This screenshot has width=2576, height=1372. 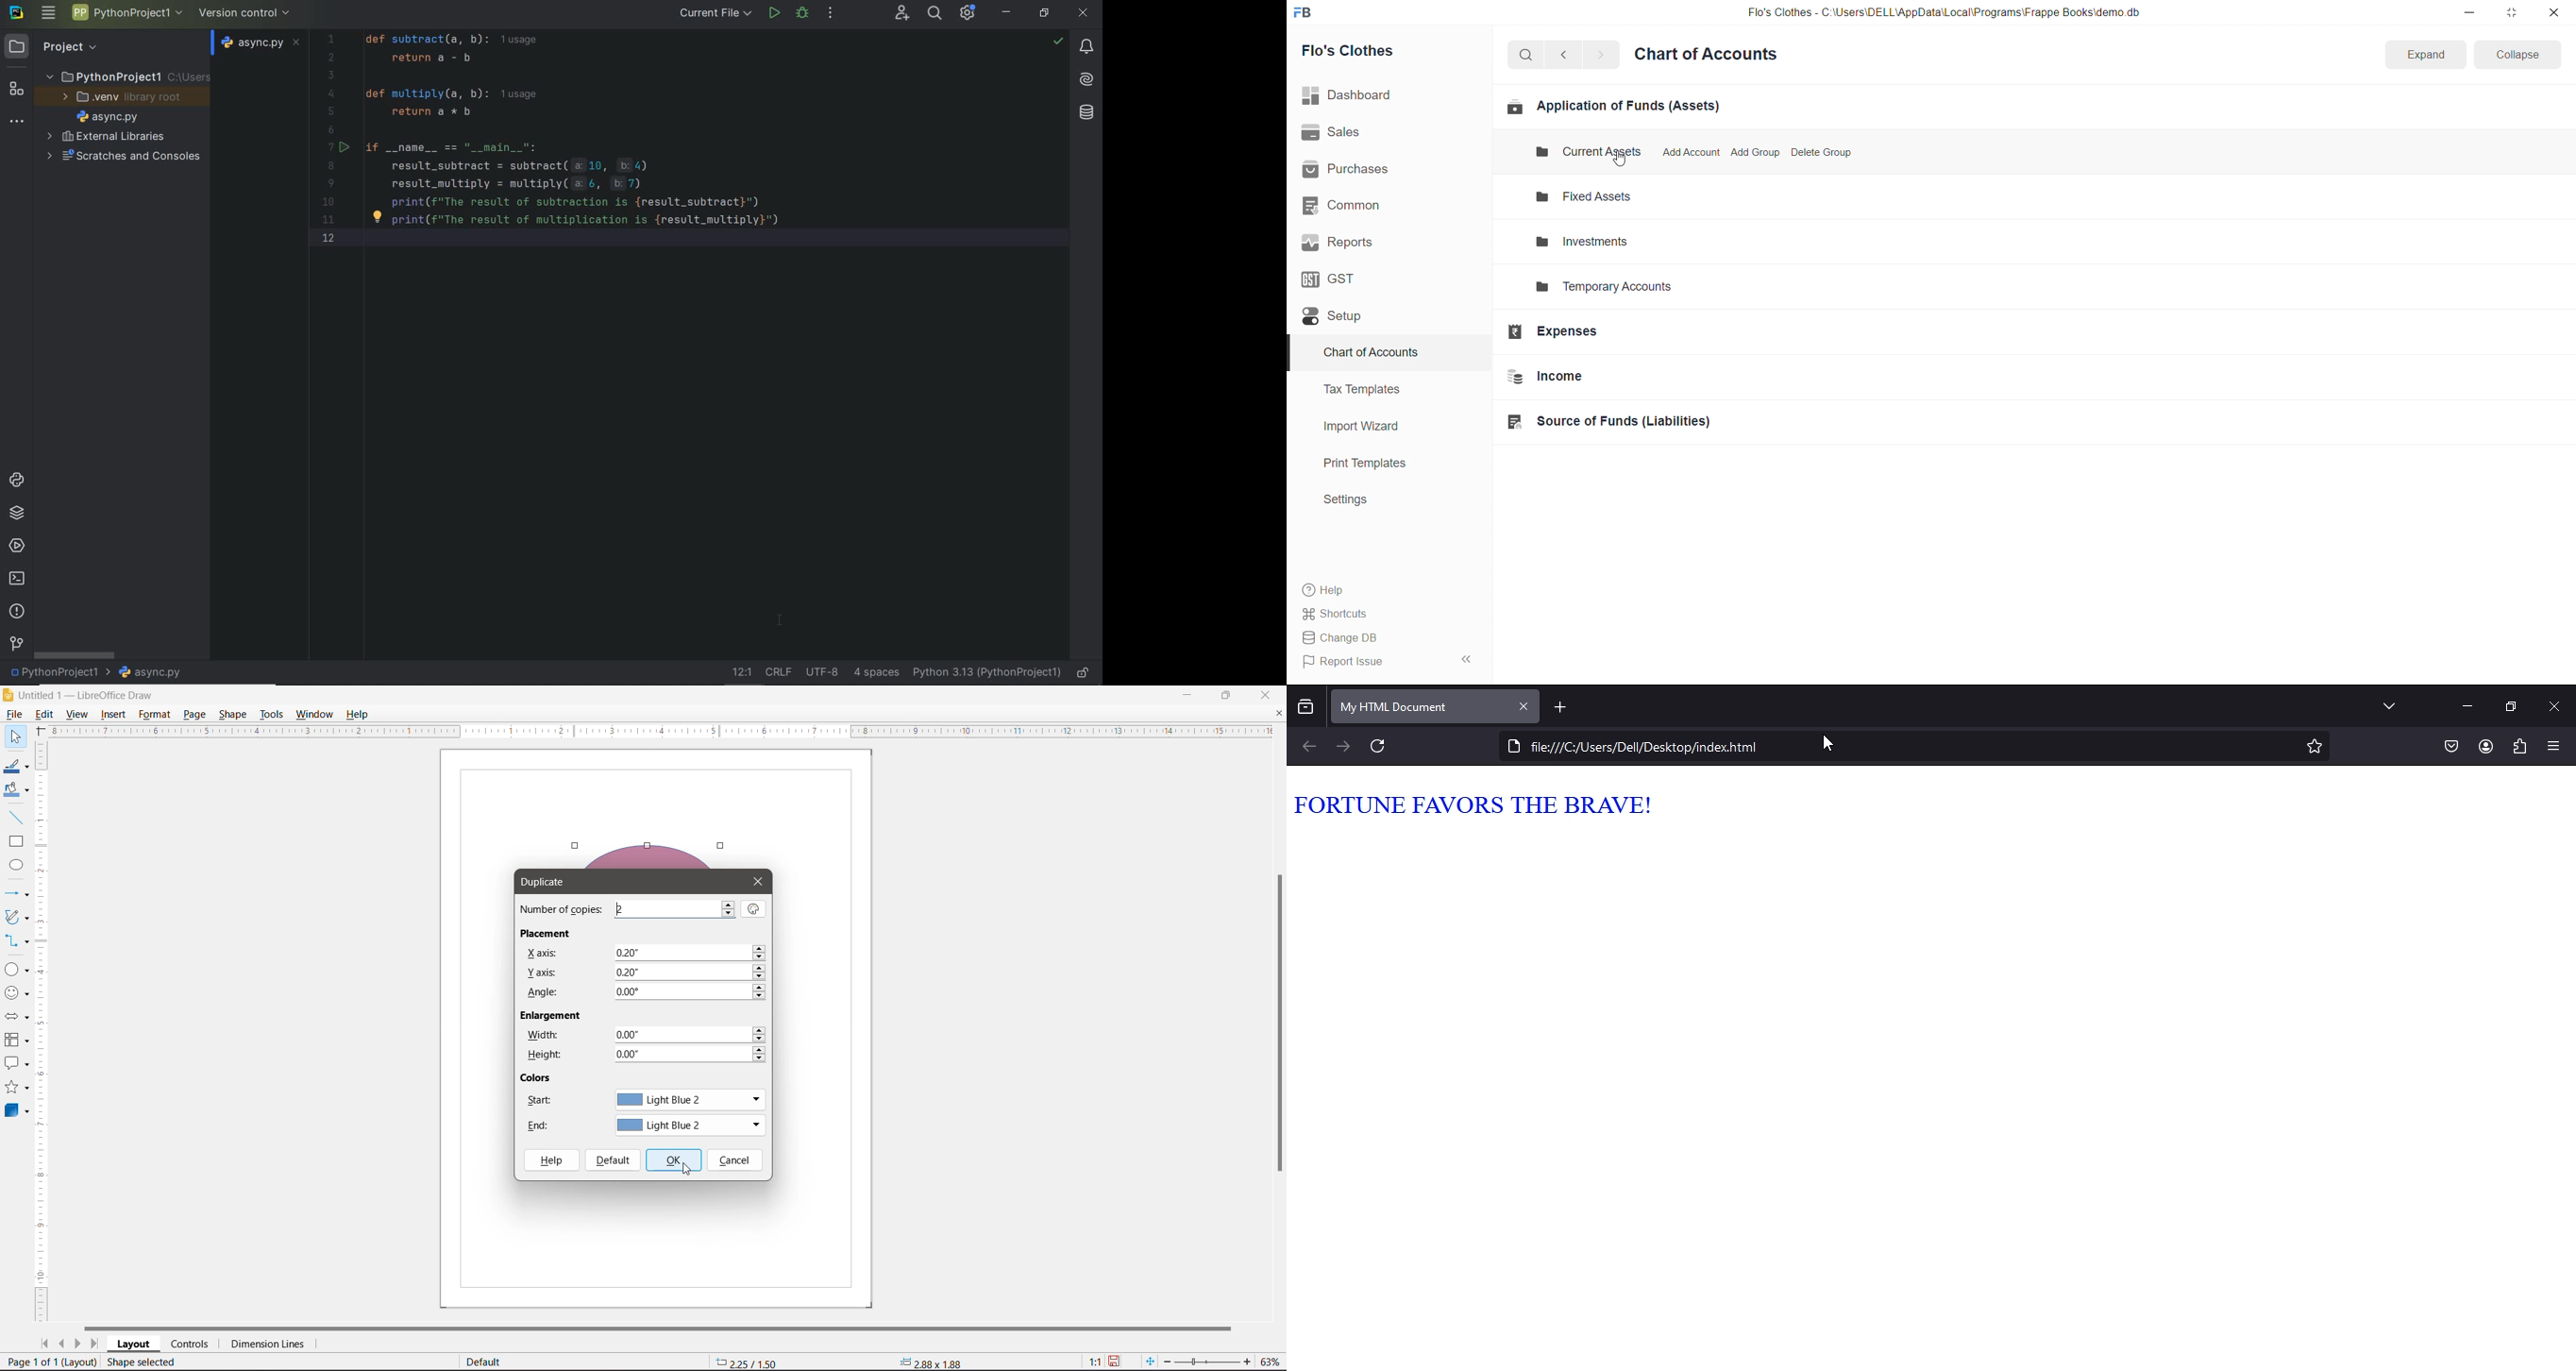 What do you see at coordinates (557, 1015) in the screenshot?
I see `Enlargement` at bounding box center [557, 1015].